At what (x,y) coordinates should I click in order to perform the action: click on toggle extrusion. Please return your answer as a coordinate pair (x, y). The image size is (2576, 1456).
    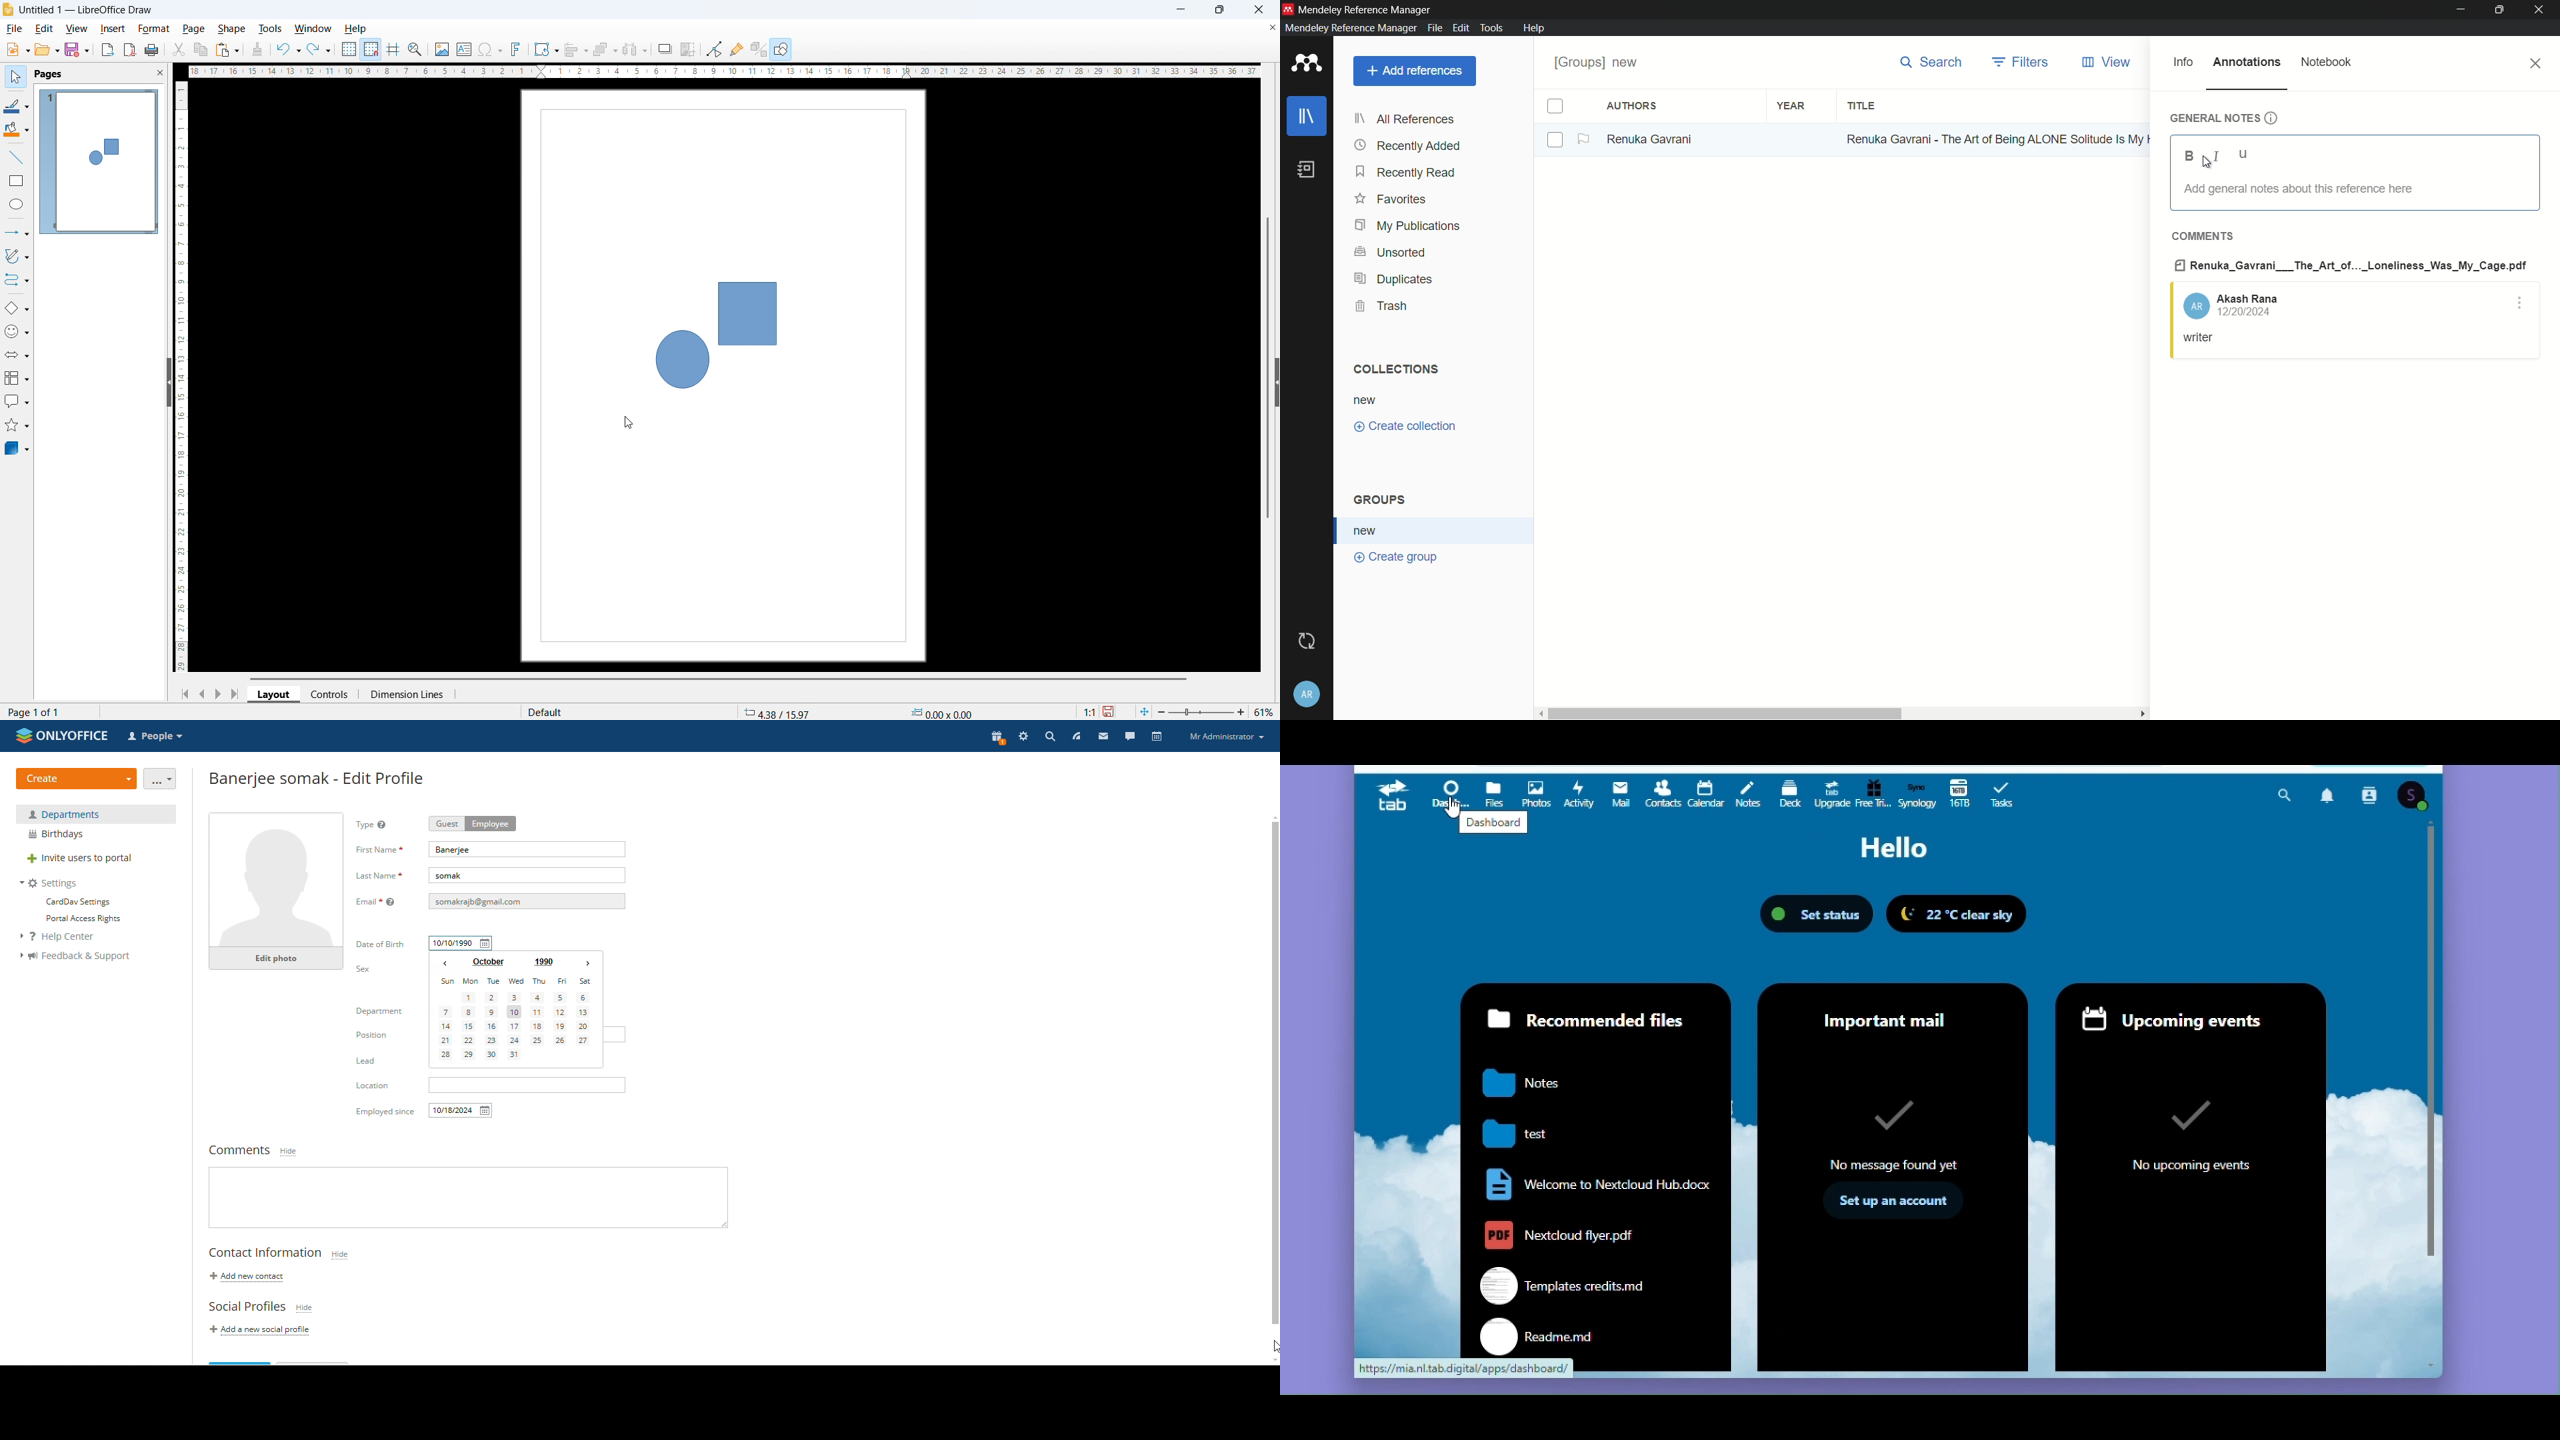
    Looking at the image, I should click on (759, 49).